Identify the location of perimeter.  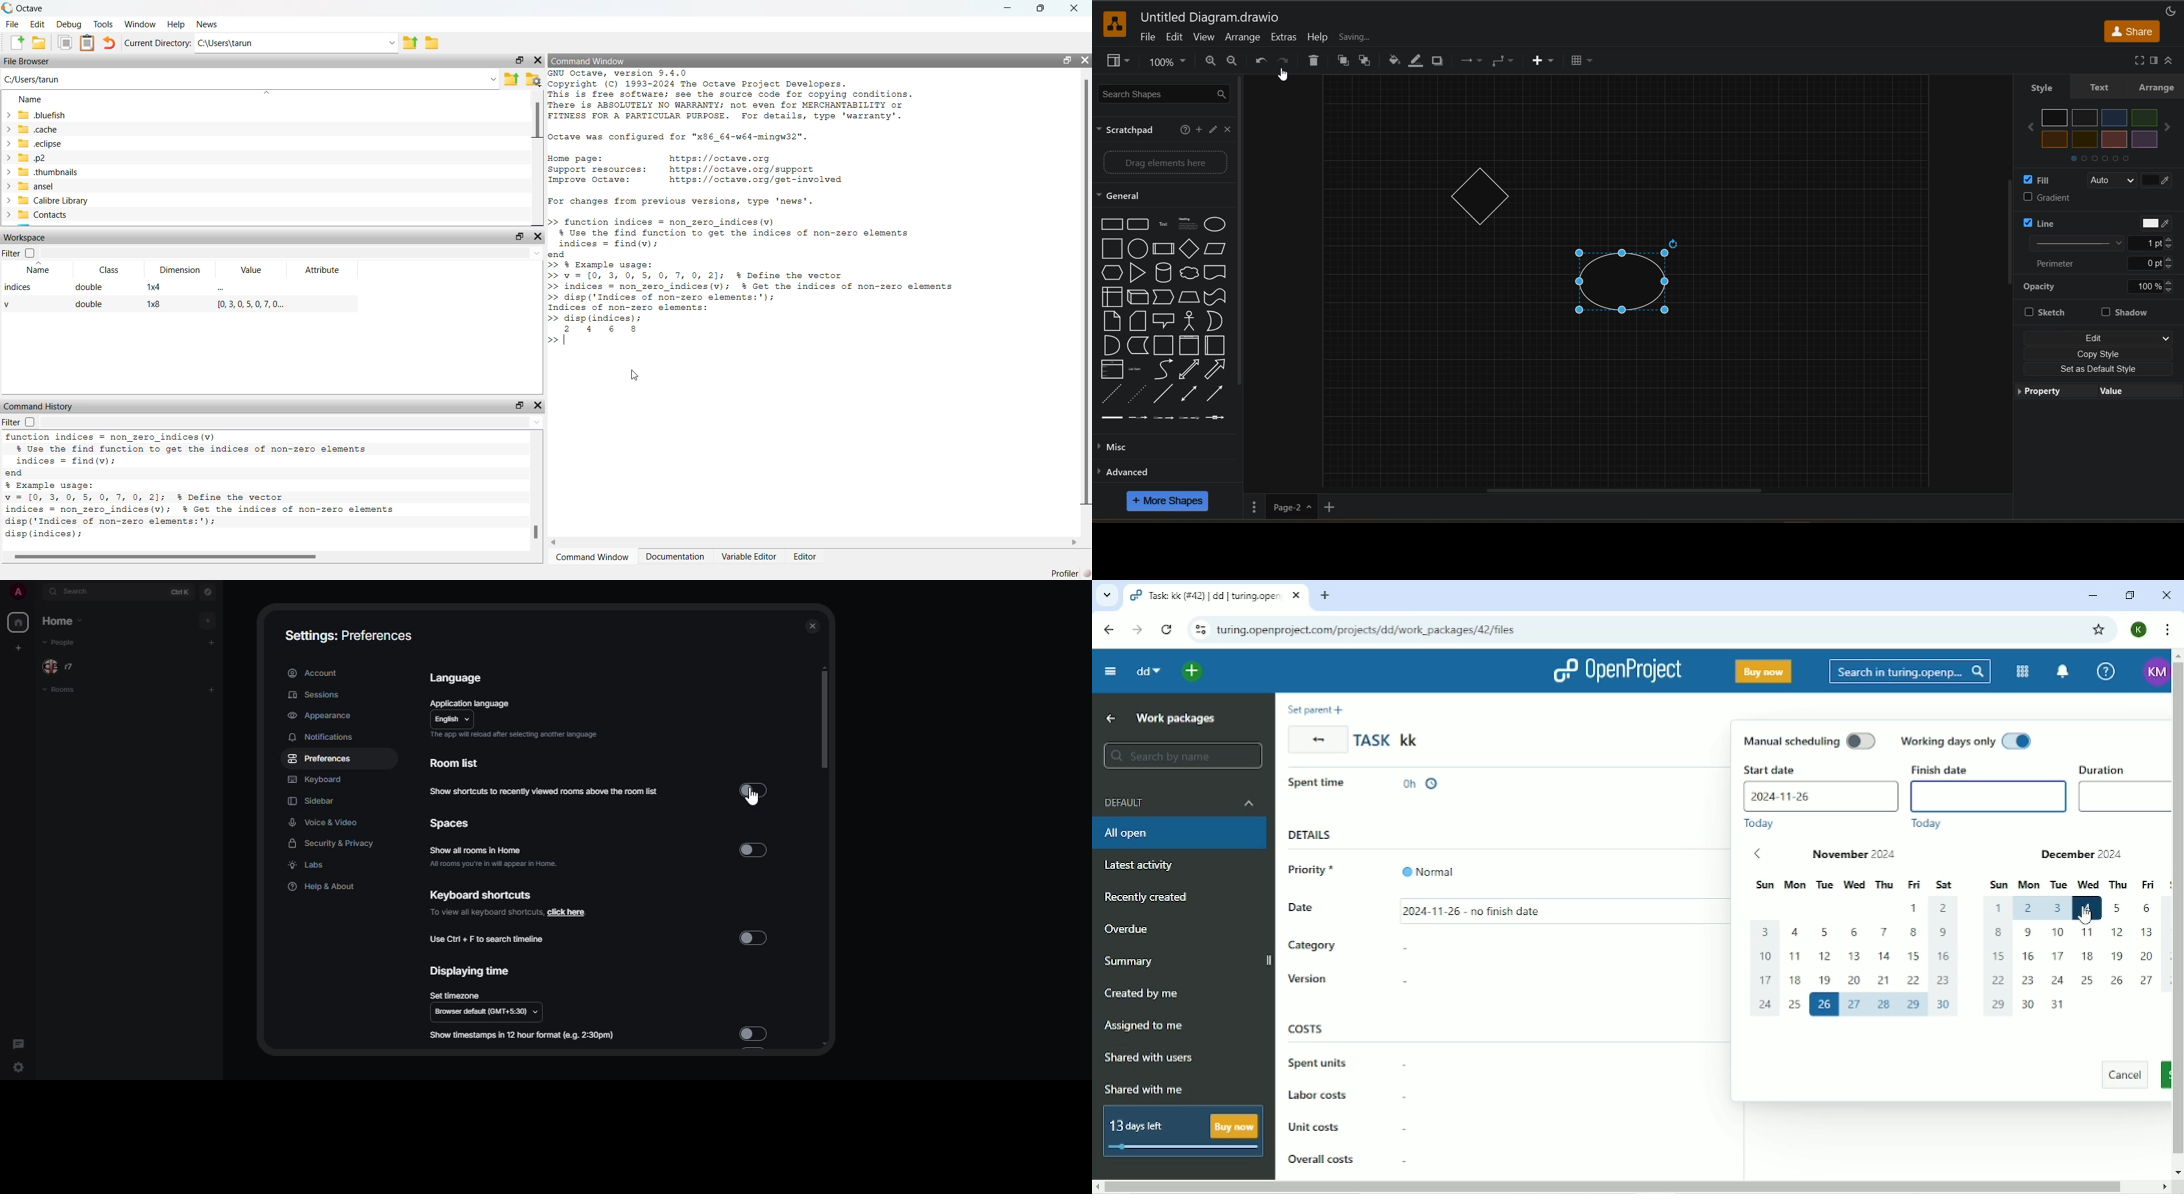
(2099, 264).